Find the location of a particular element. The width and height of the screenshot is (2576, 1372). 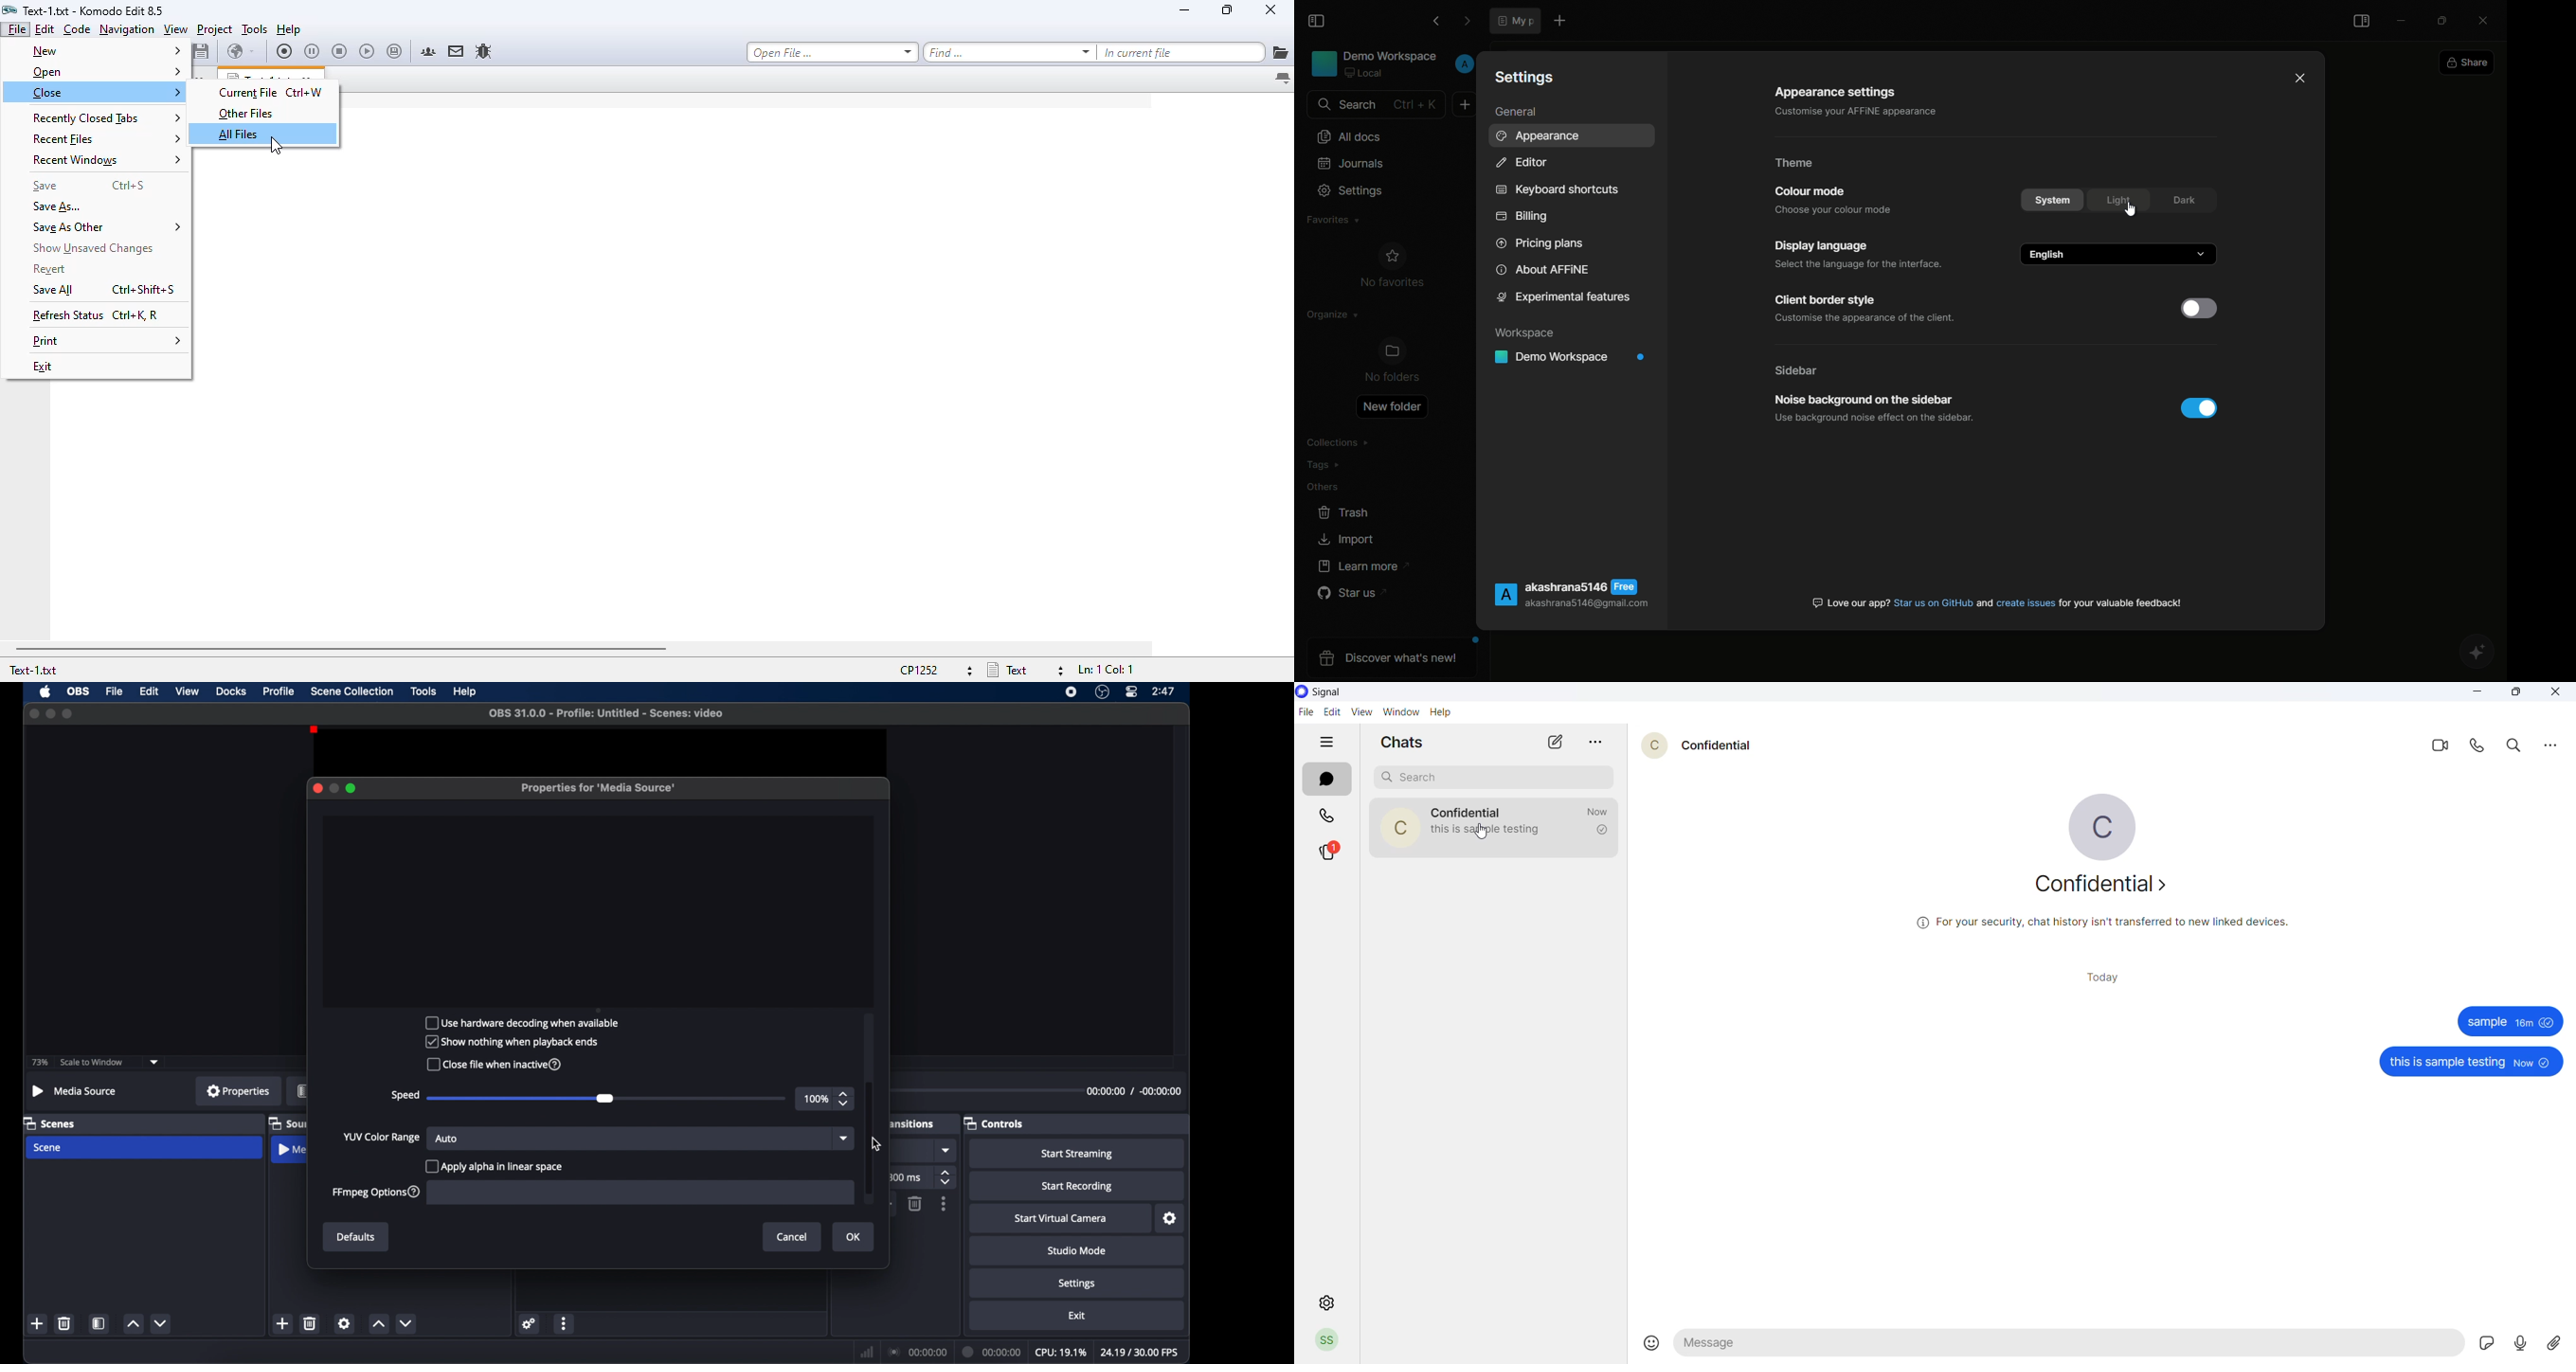

Discover What's new is located at coordinates (1395, 660).